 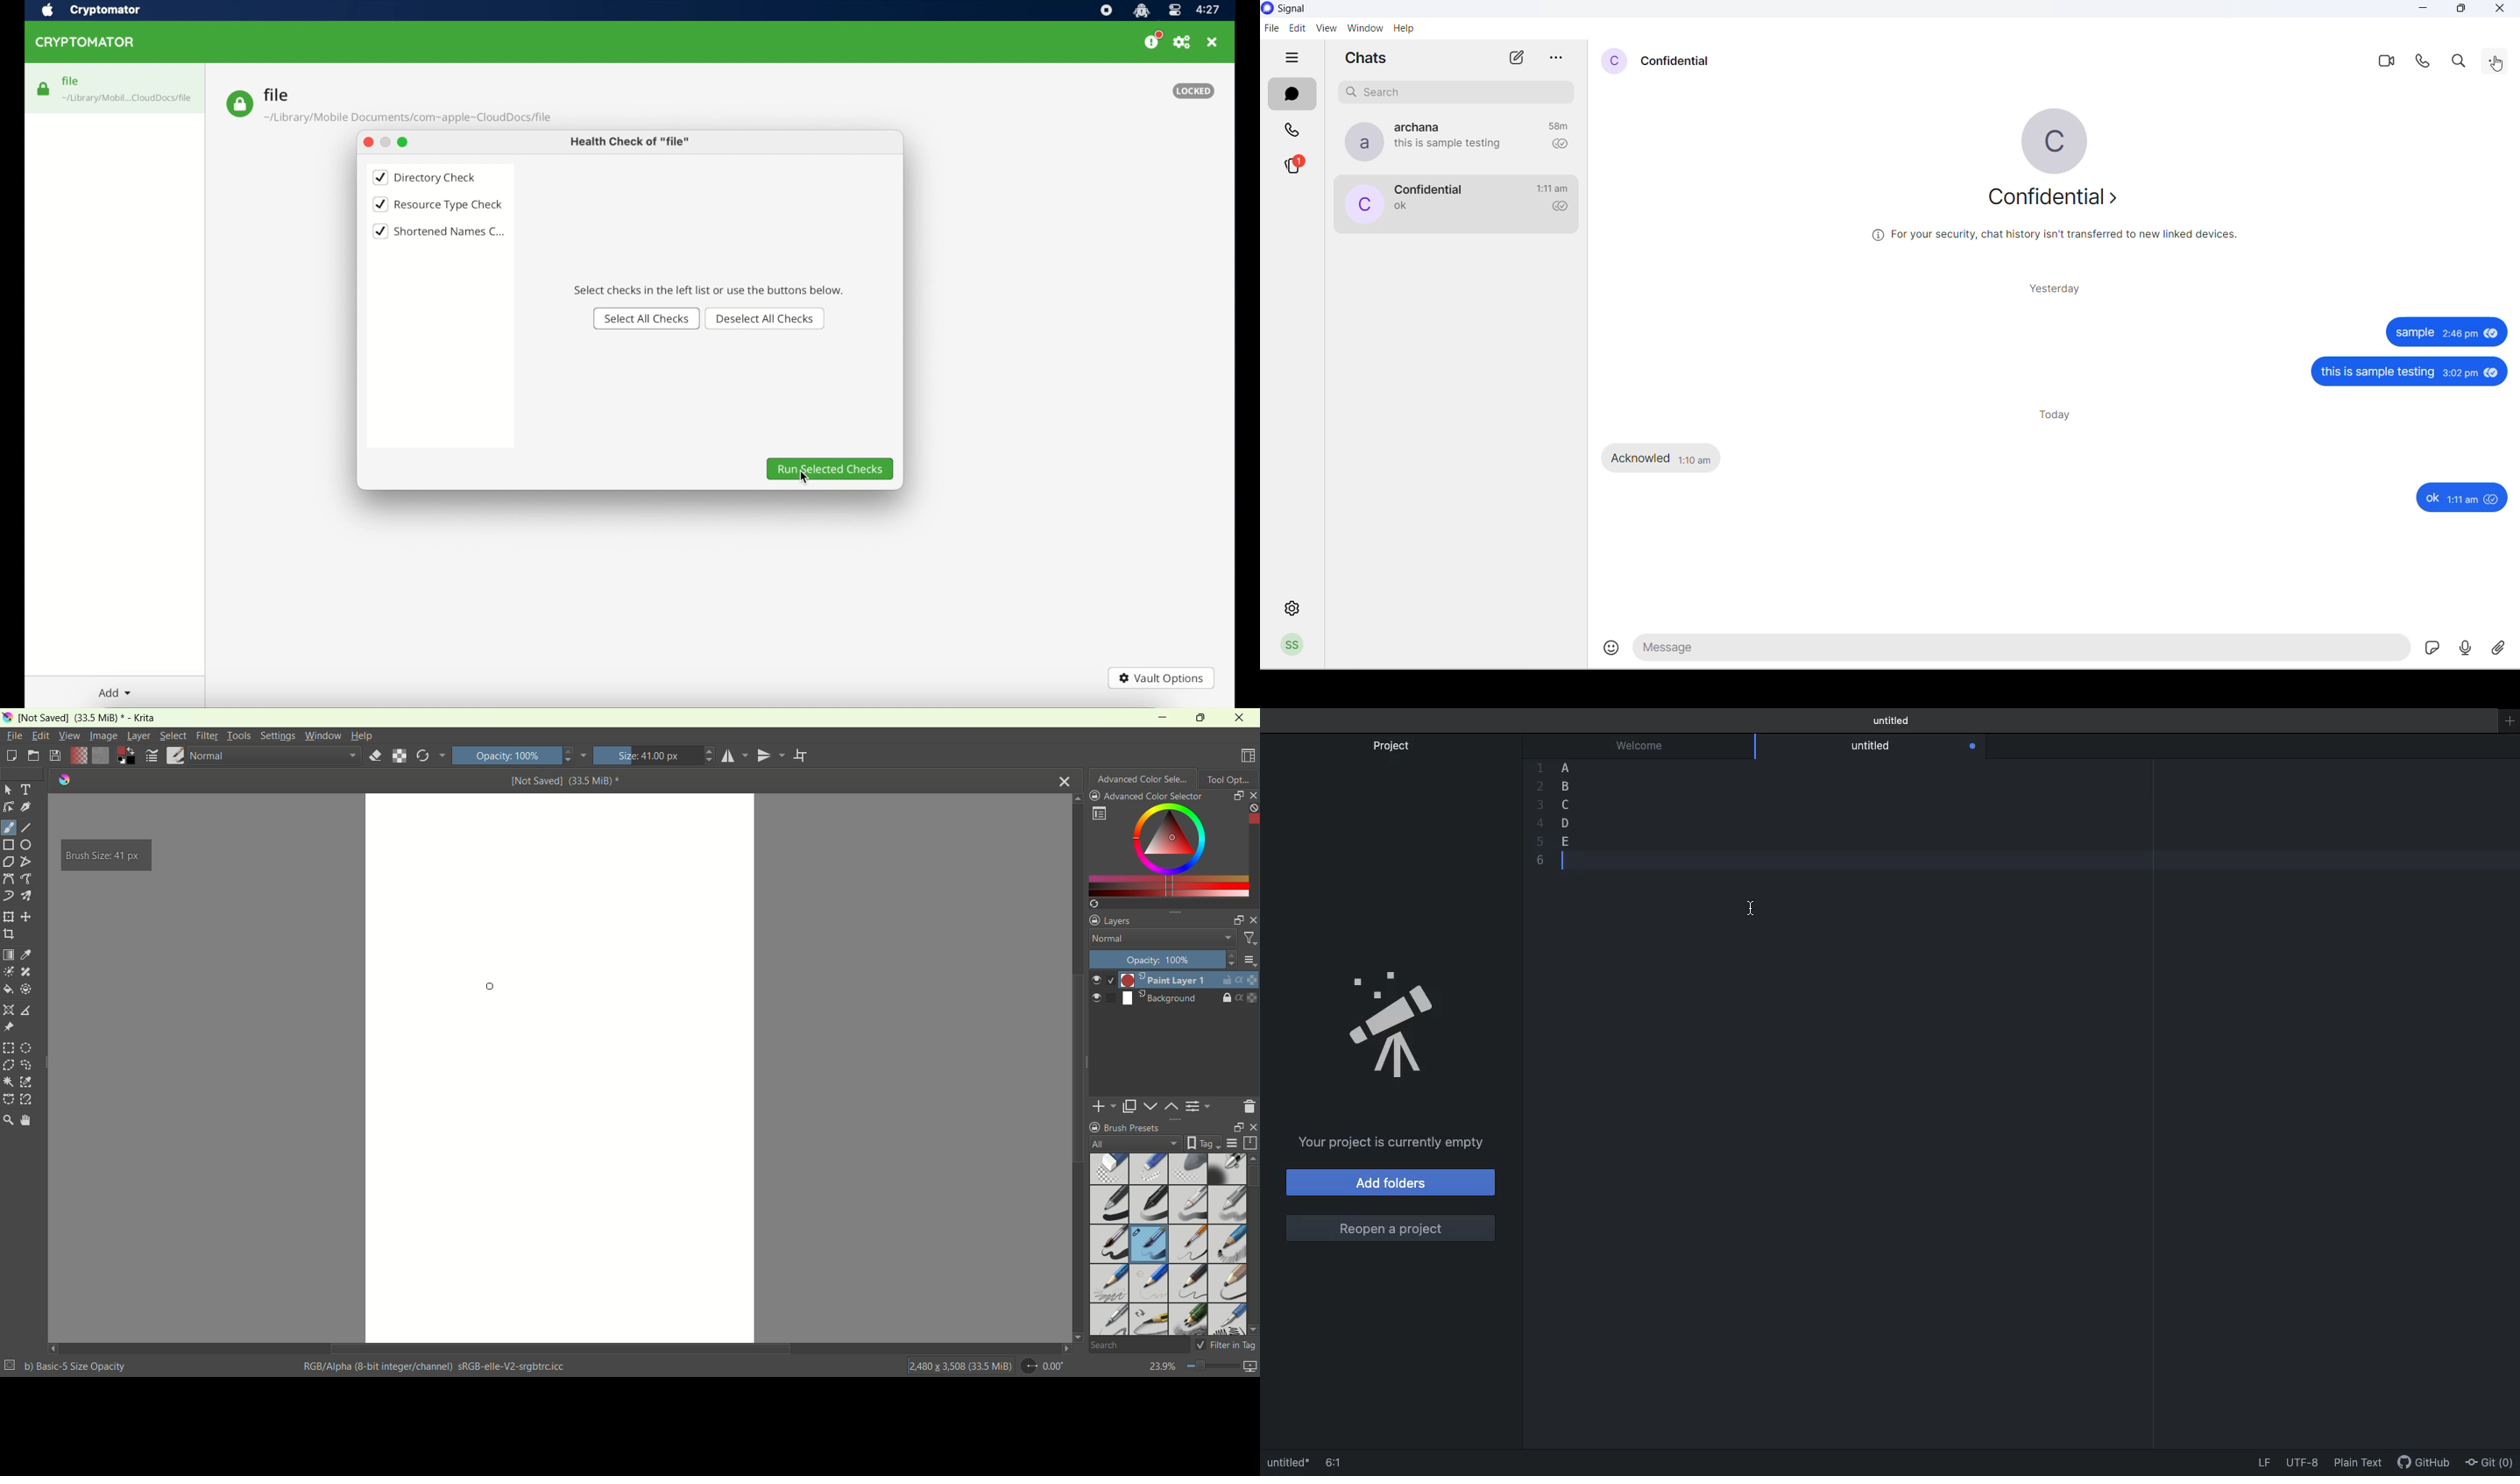 I want to click on close, so click(x=1251, y=1128).